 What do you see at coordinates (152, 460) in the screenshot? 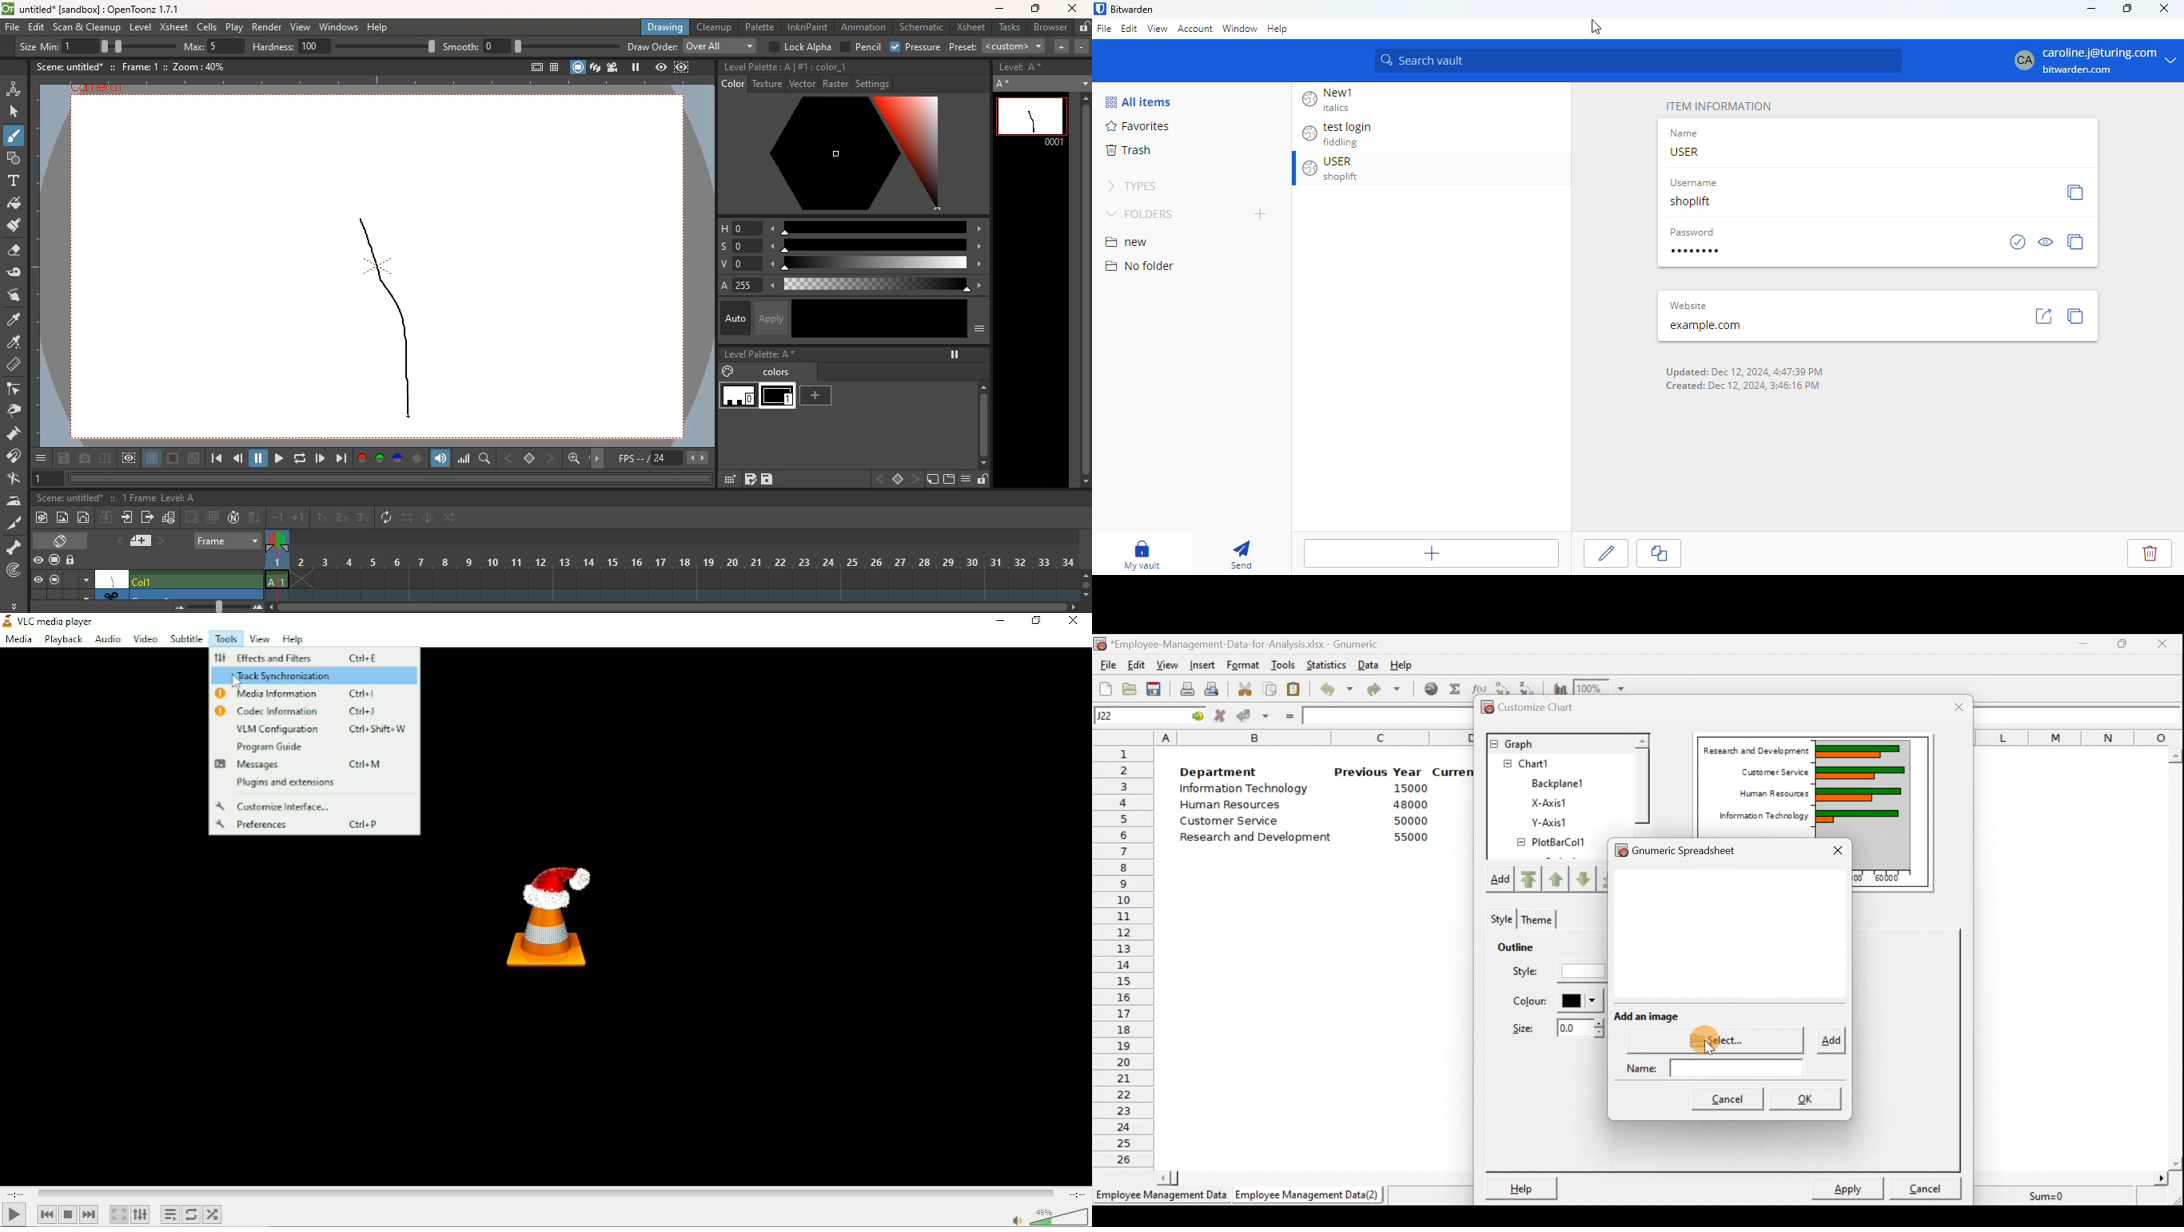
I see `layer` at bounding box center [152, 460].